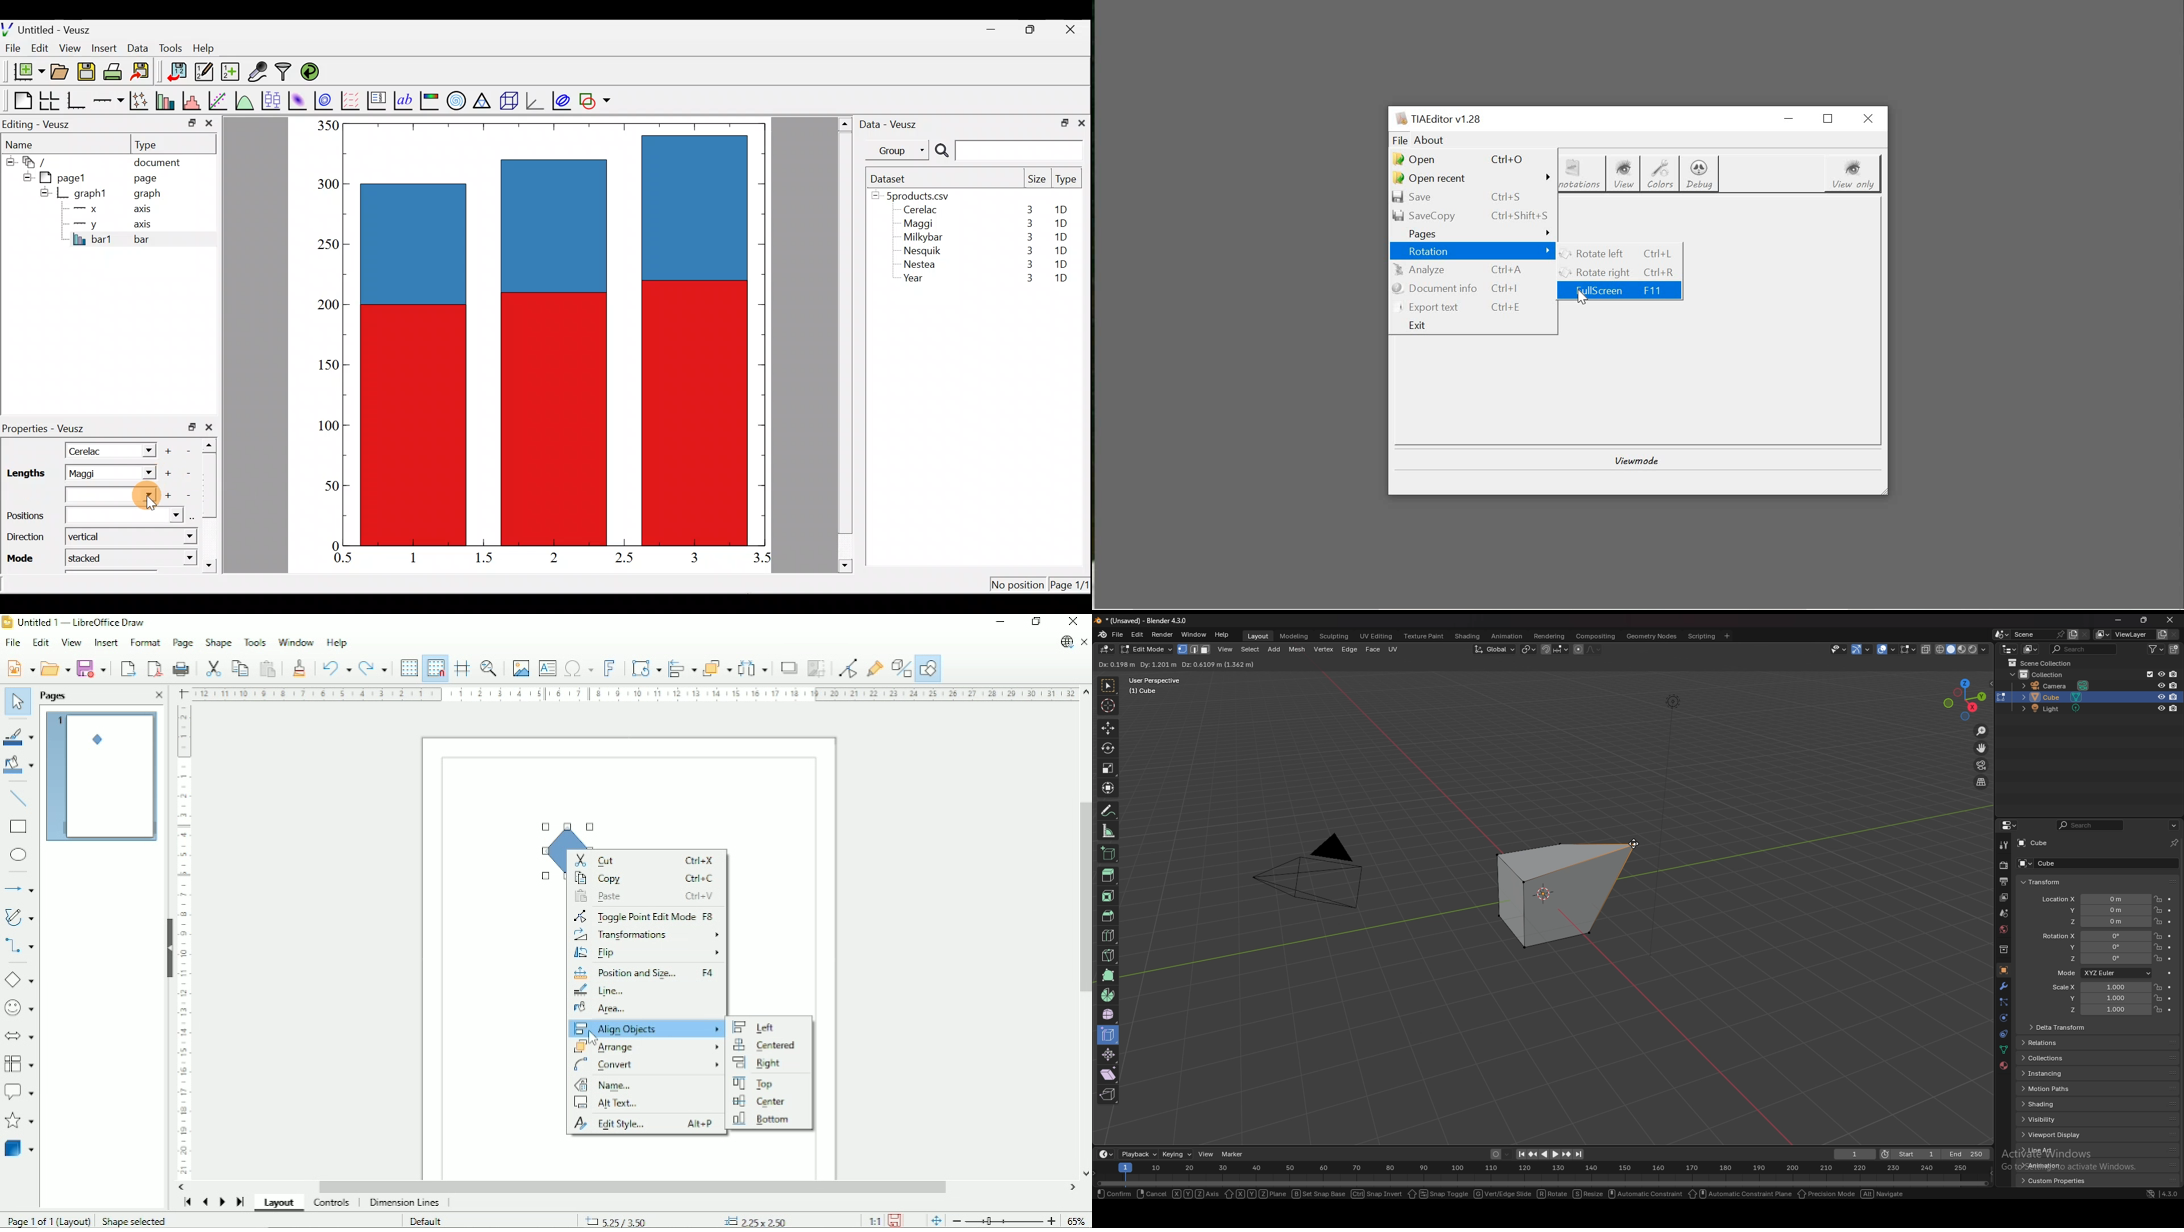  Describe the element at coordinates (168, 948) in the screenshot. I see `Hide` at that location.